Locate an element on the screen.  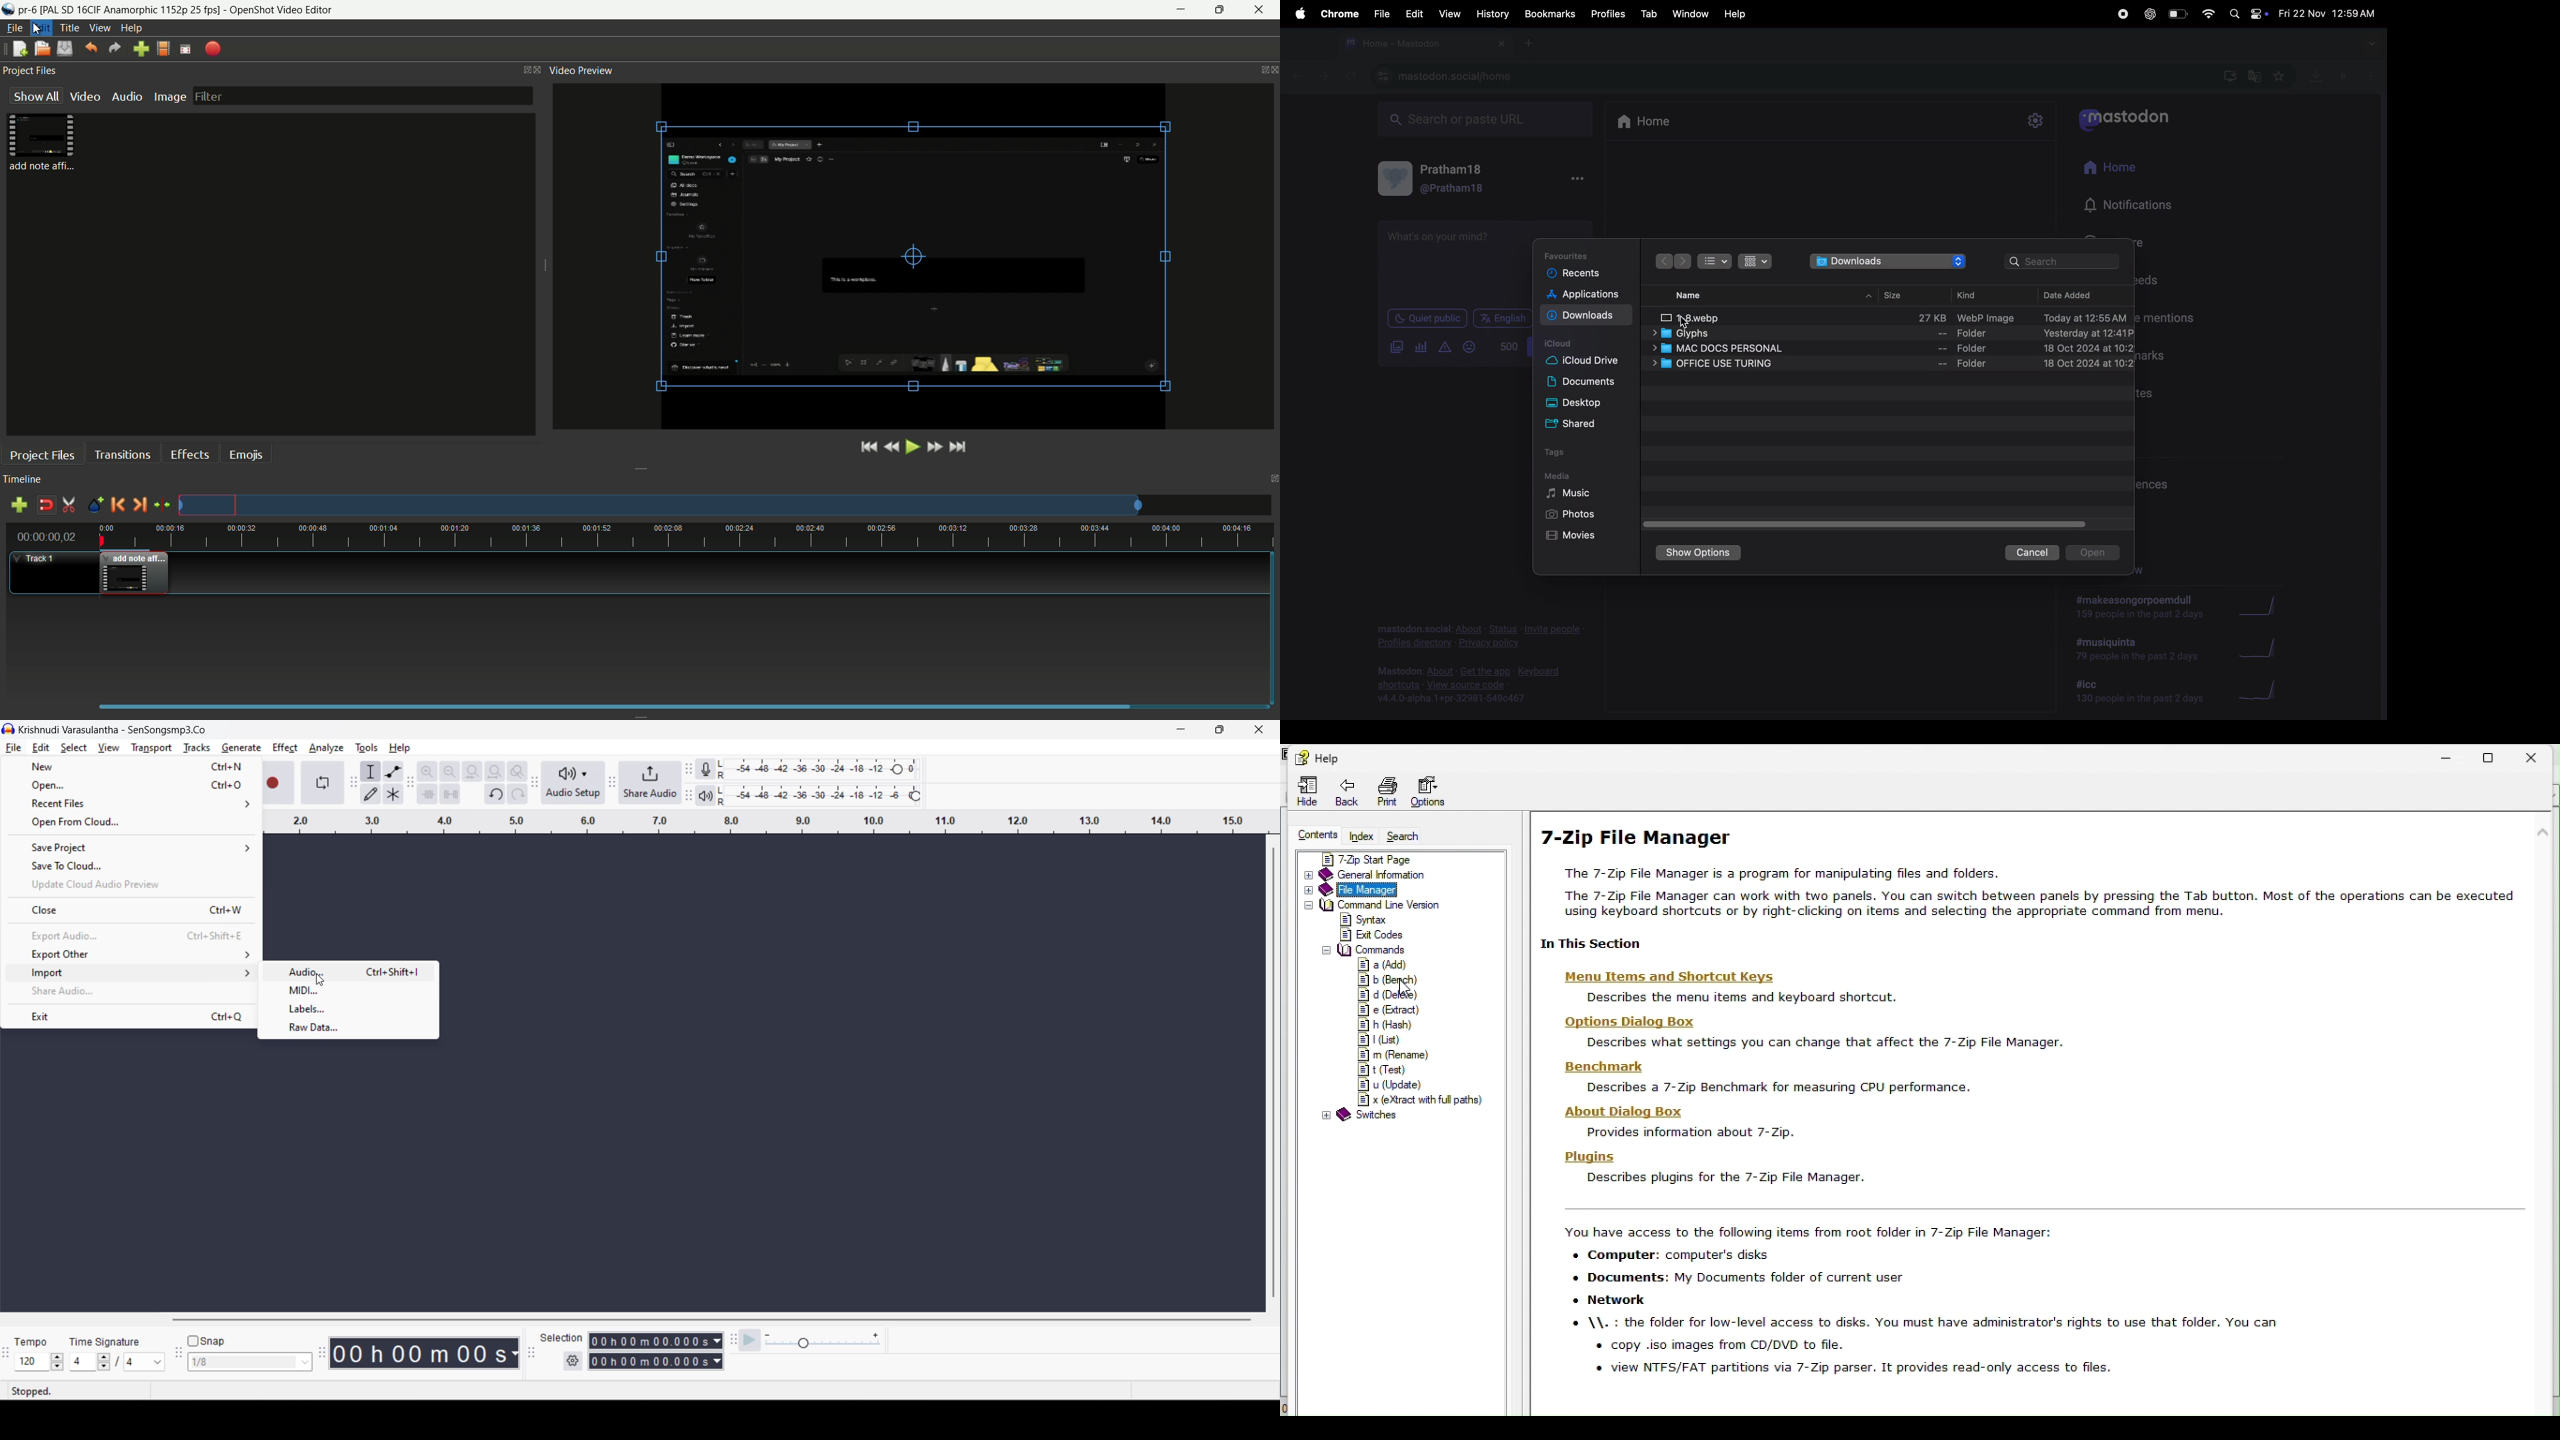
file is located at coordinates (1379, 15).